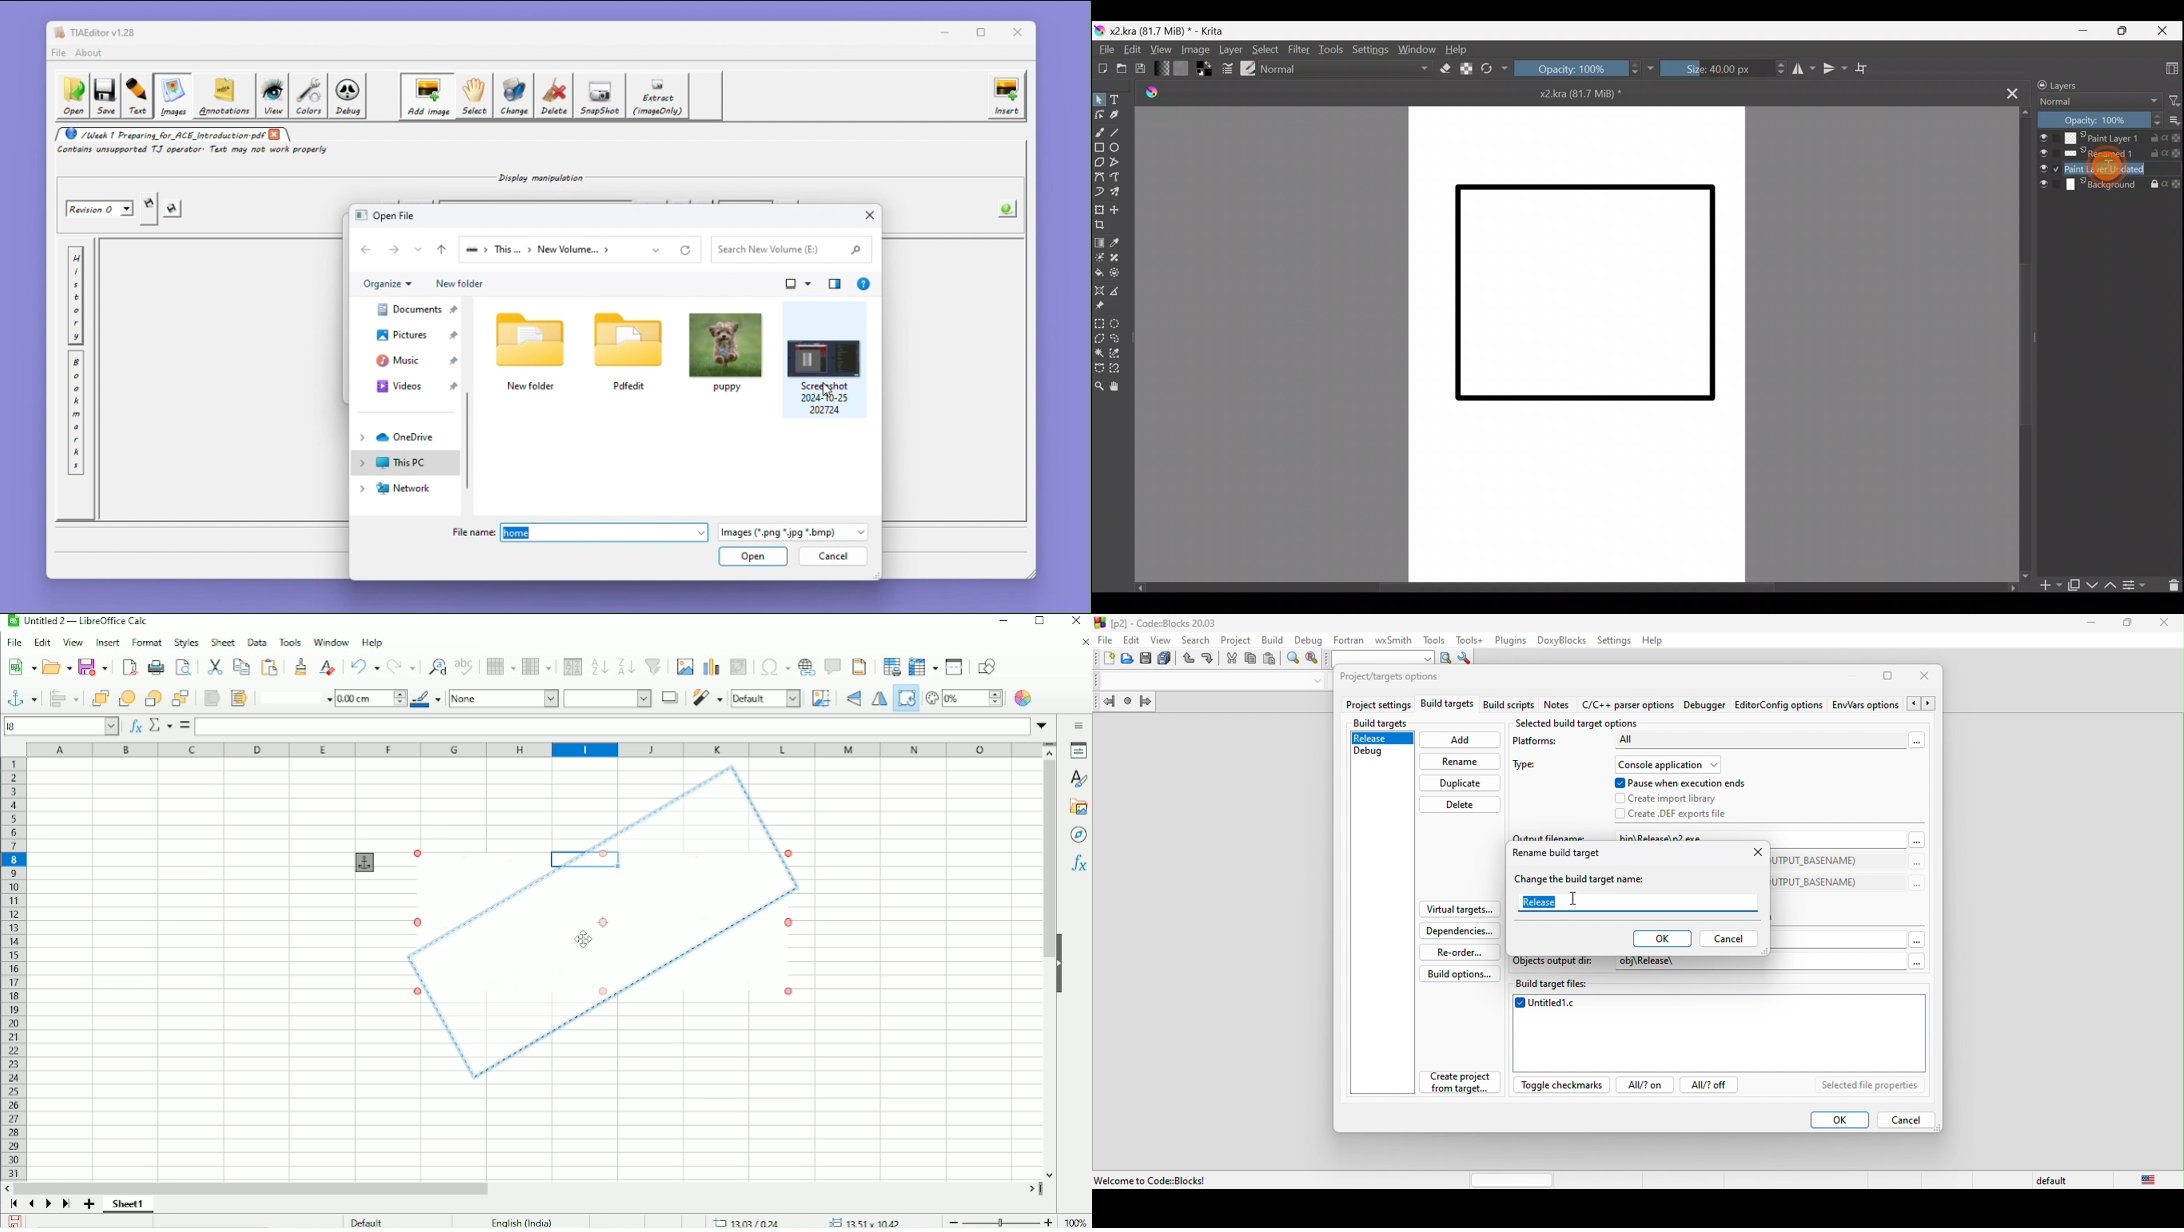  I want to click on project\target option, so click(1389, 678).